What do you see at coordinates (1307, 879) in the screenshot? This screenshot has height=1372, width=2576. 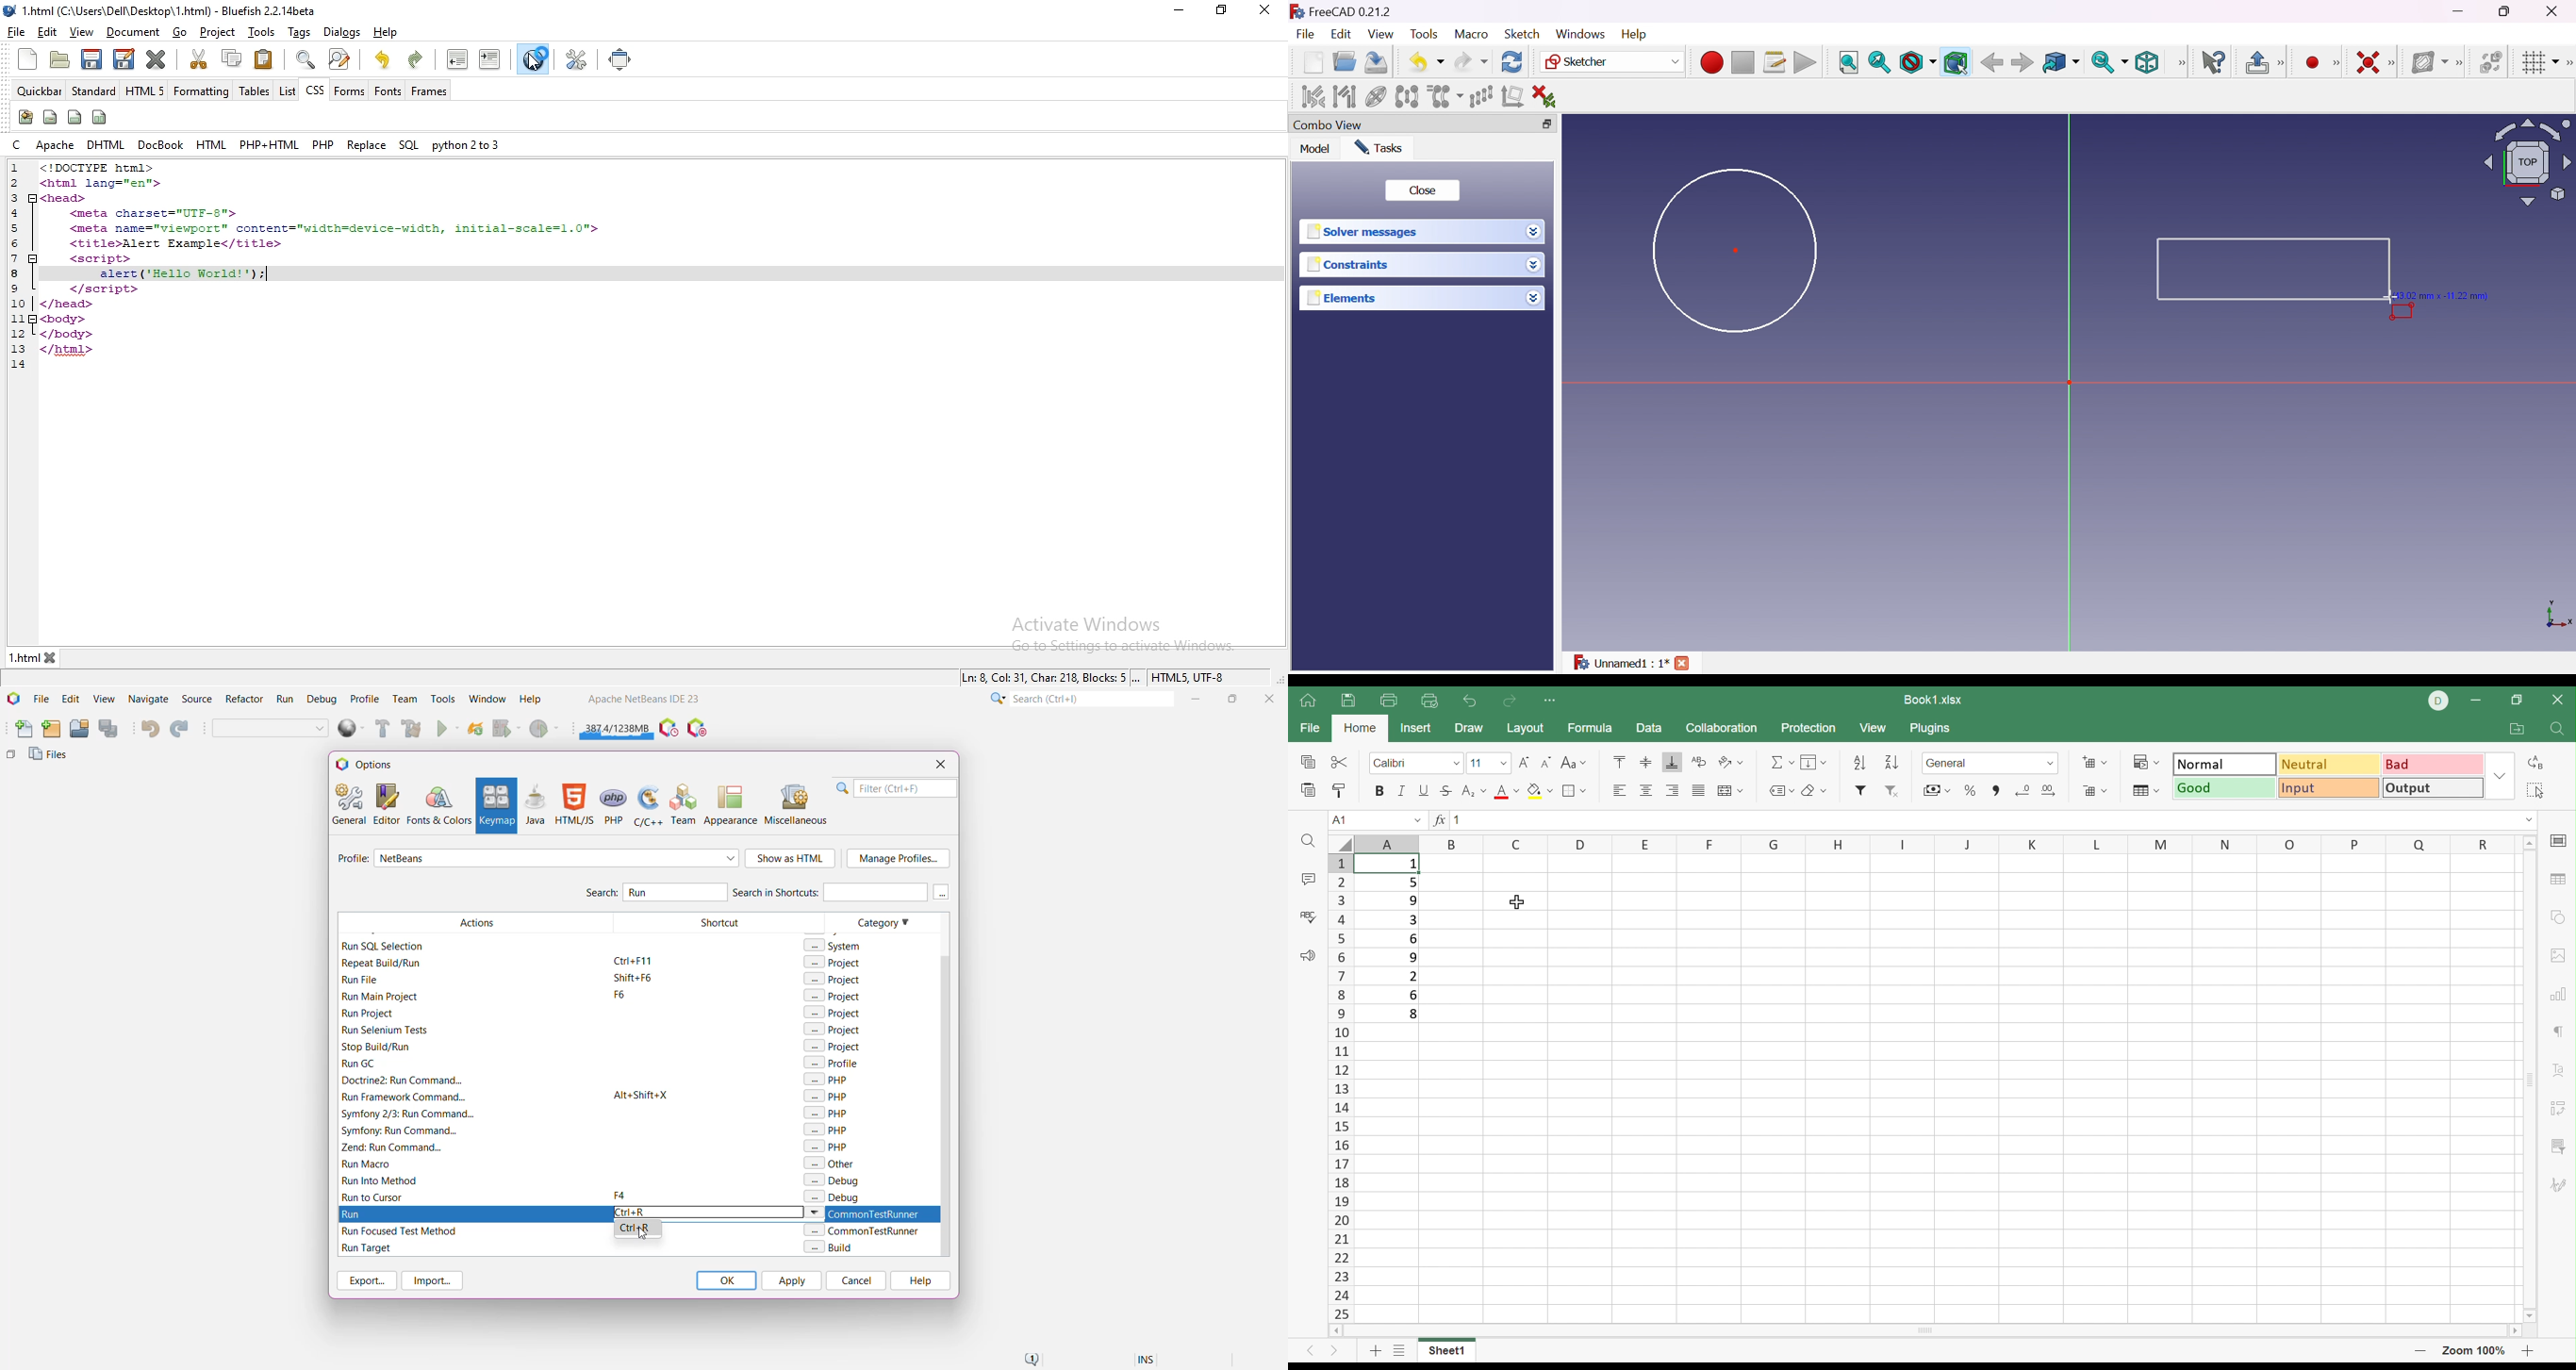 I see `Comment` at bounding box center [1307, 879].